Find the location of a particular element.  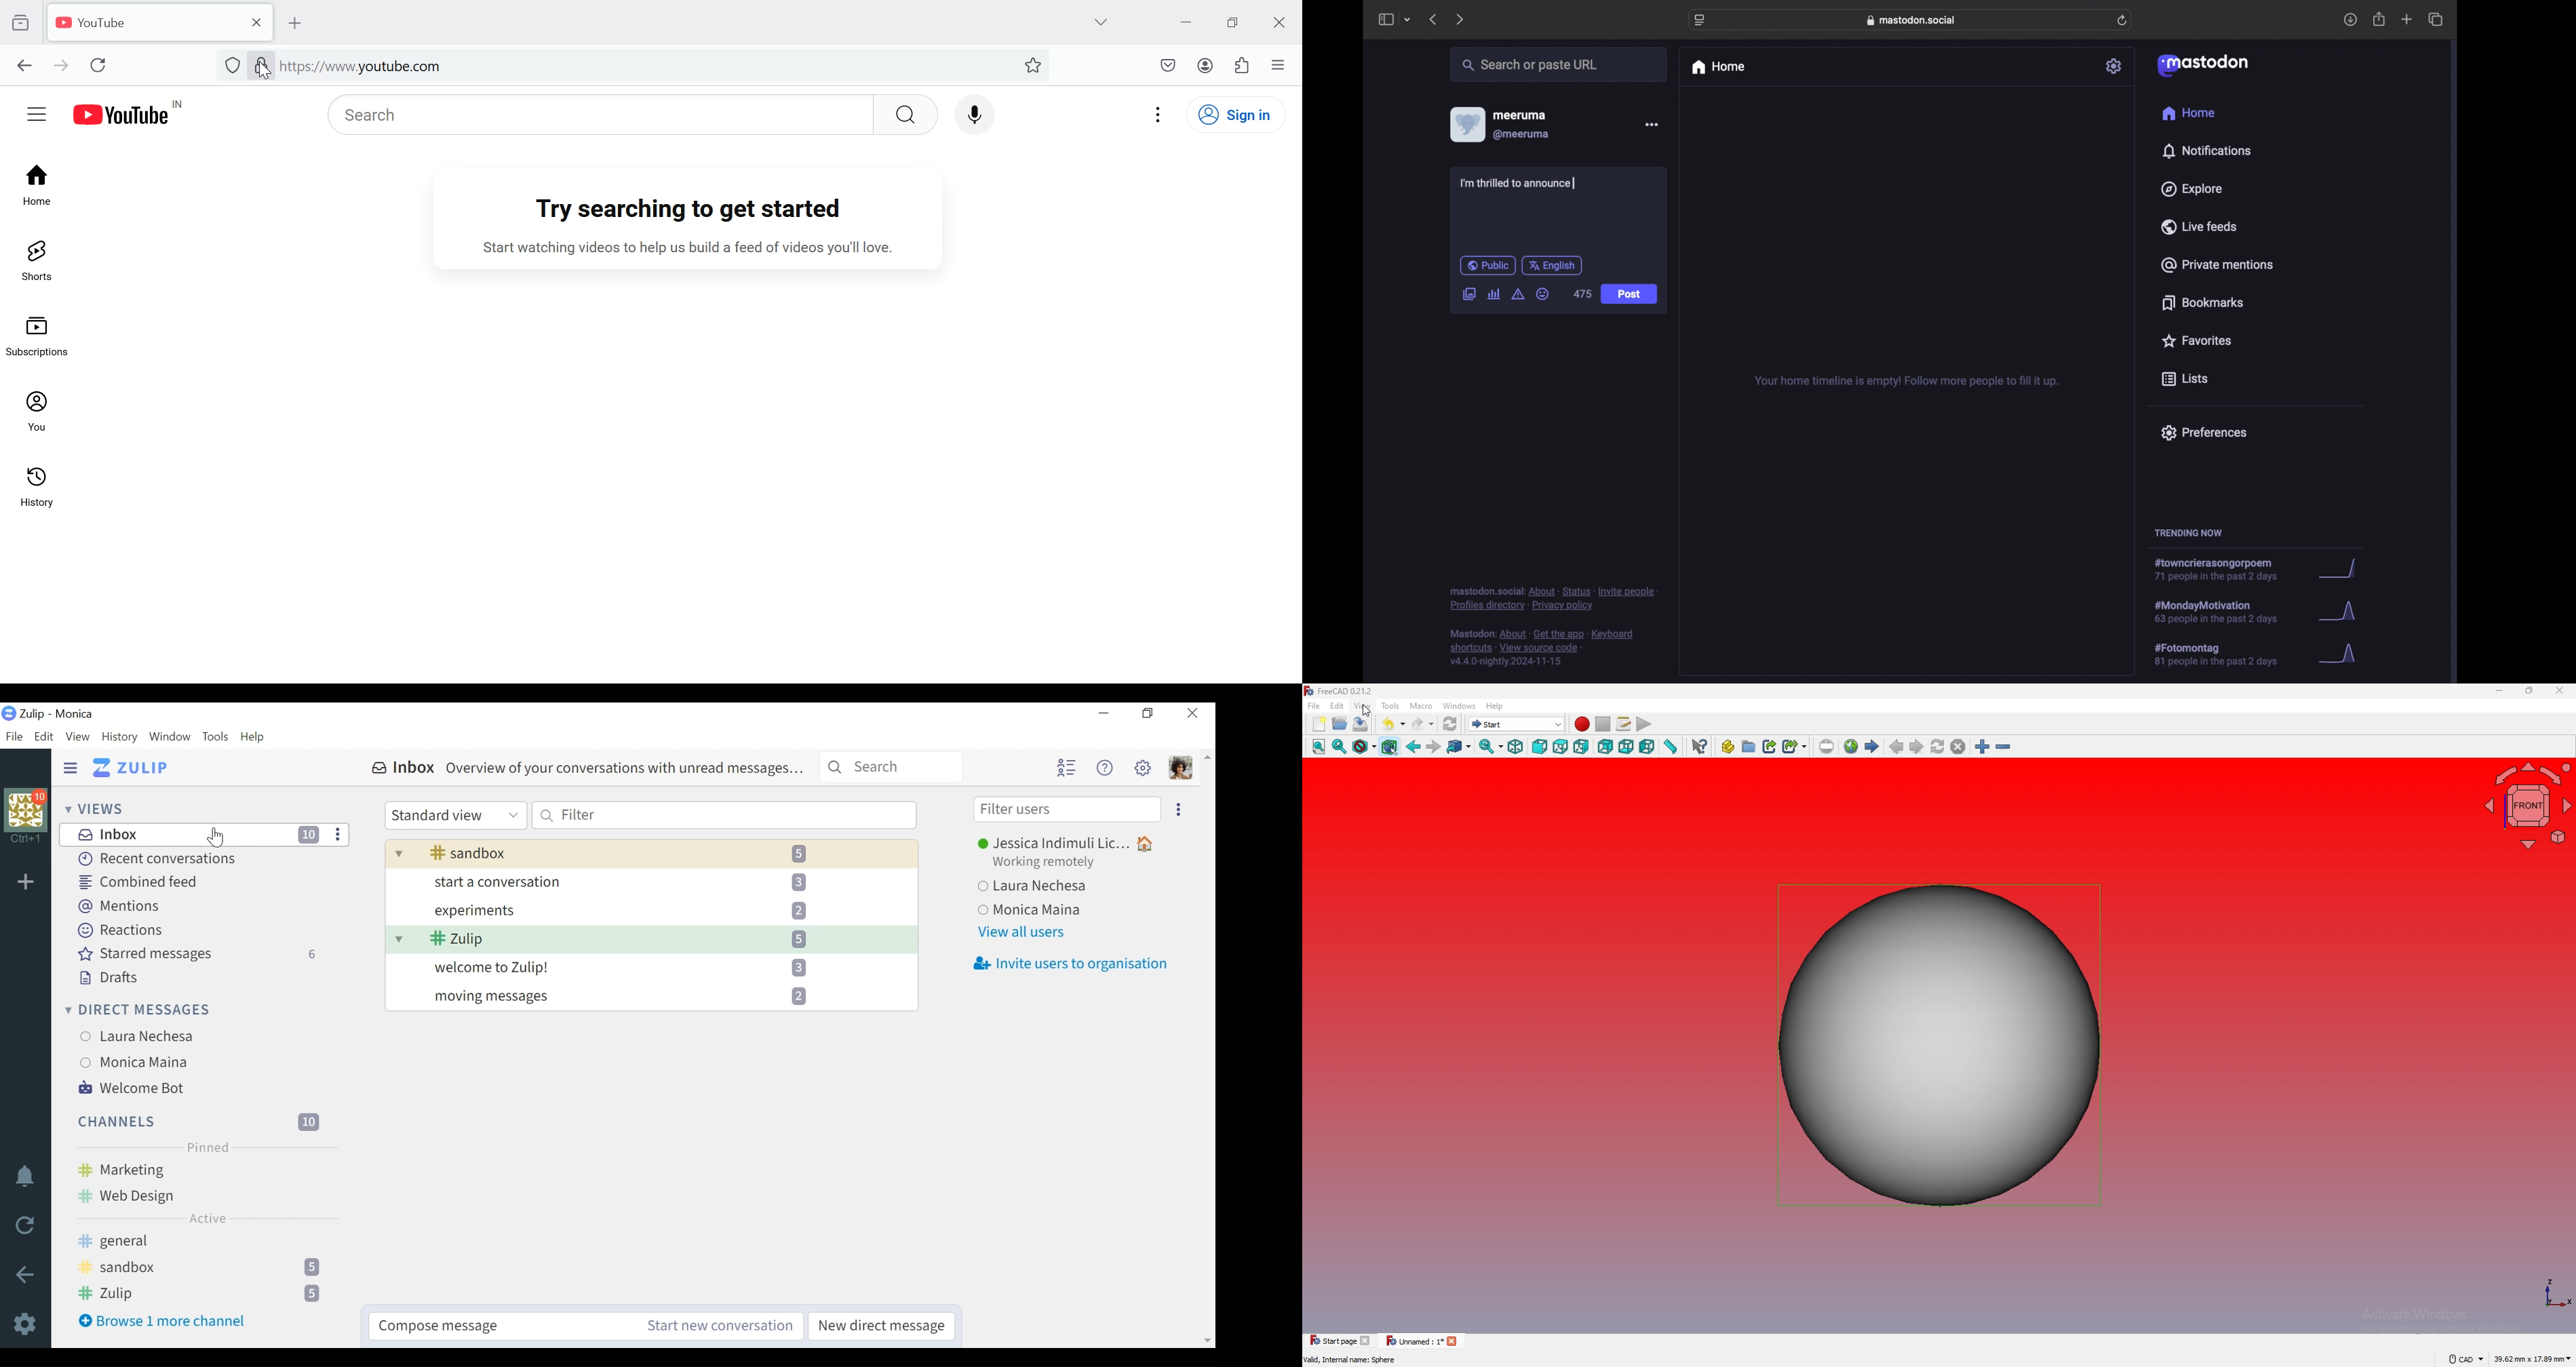

User is located at coordinates (1074, 843).